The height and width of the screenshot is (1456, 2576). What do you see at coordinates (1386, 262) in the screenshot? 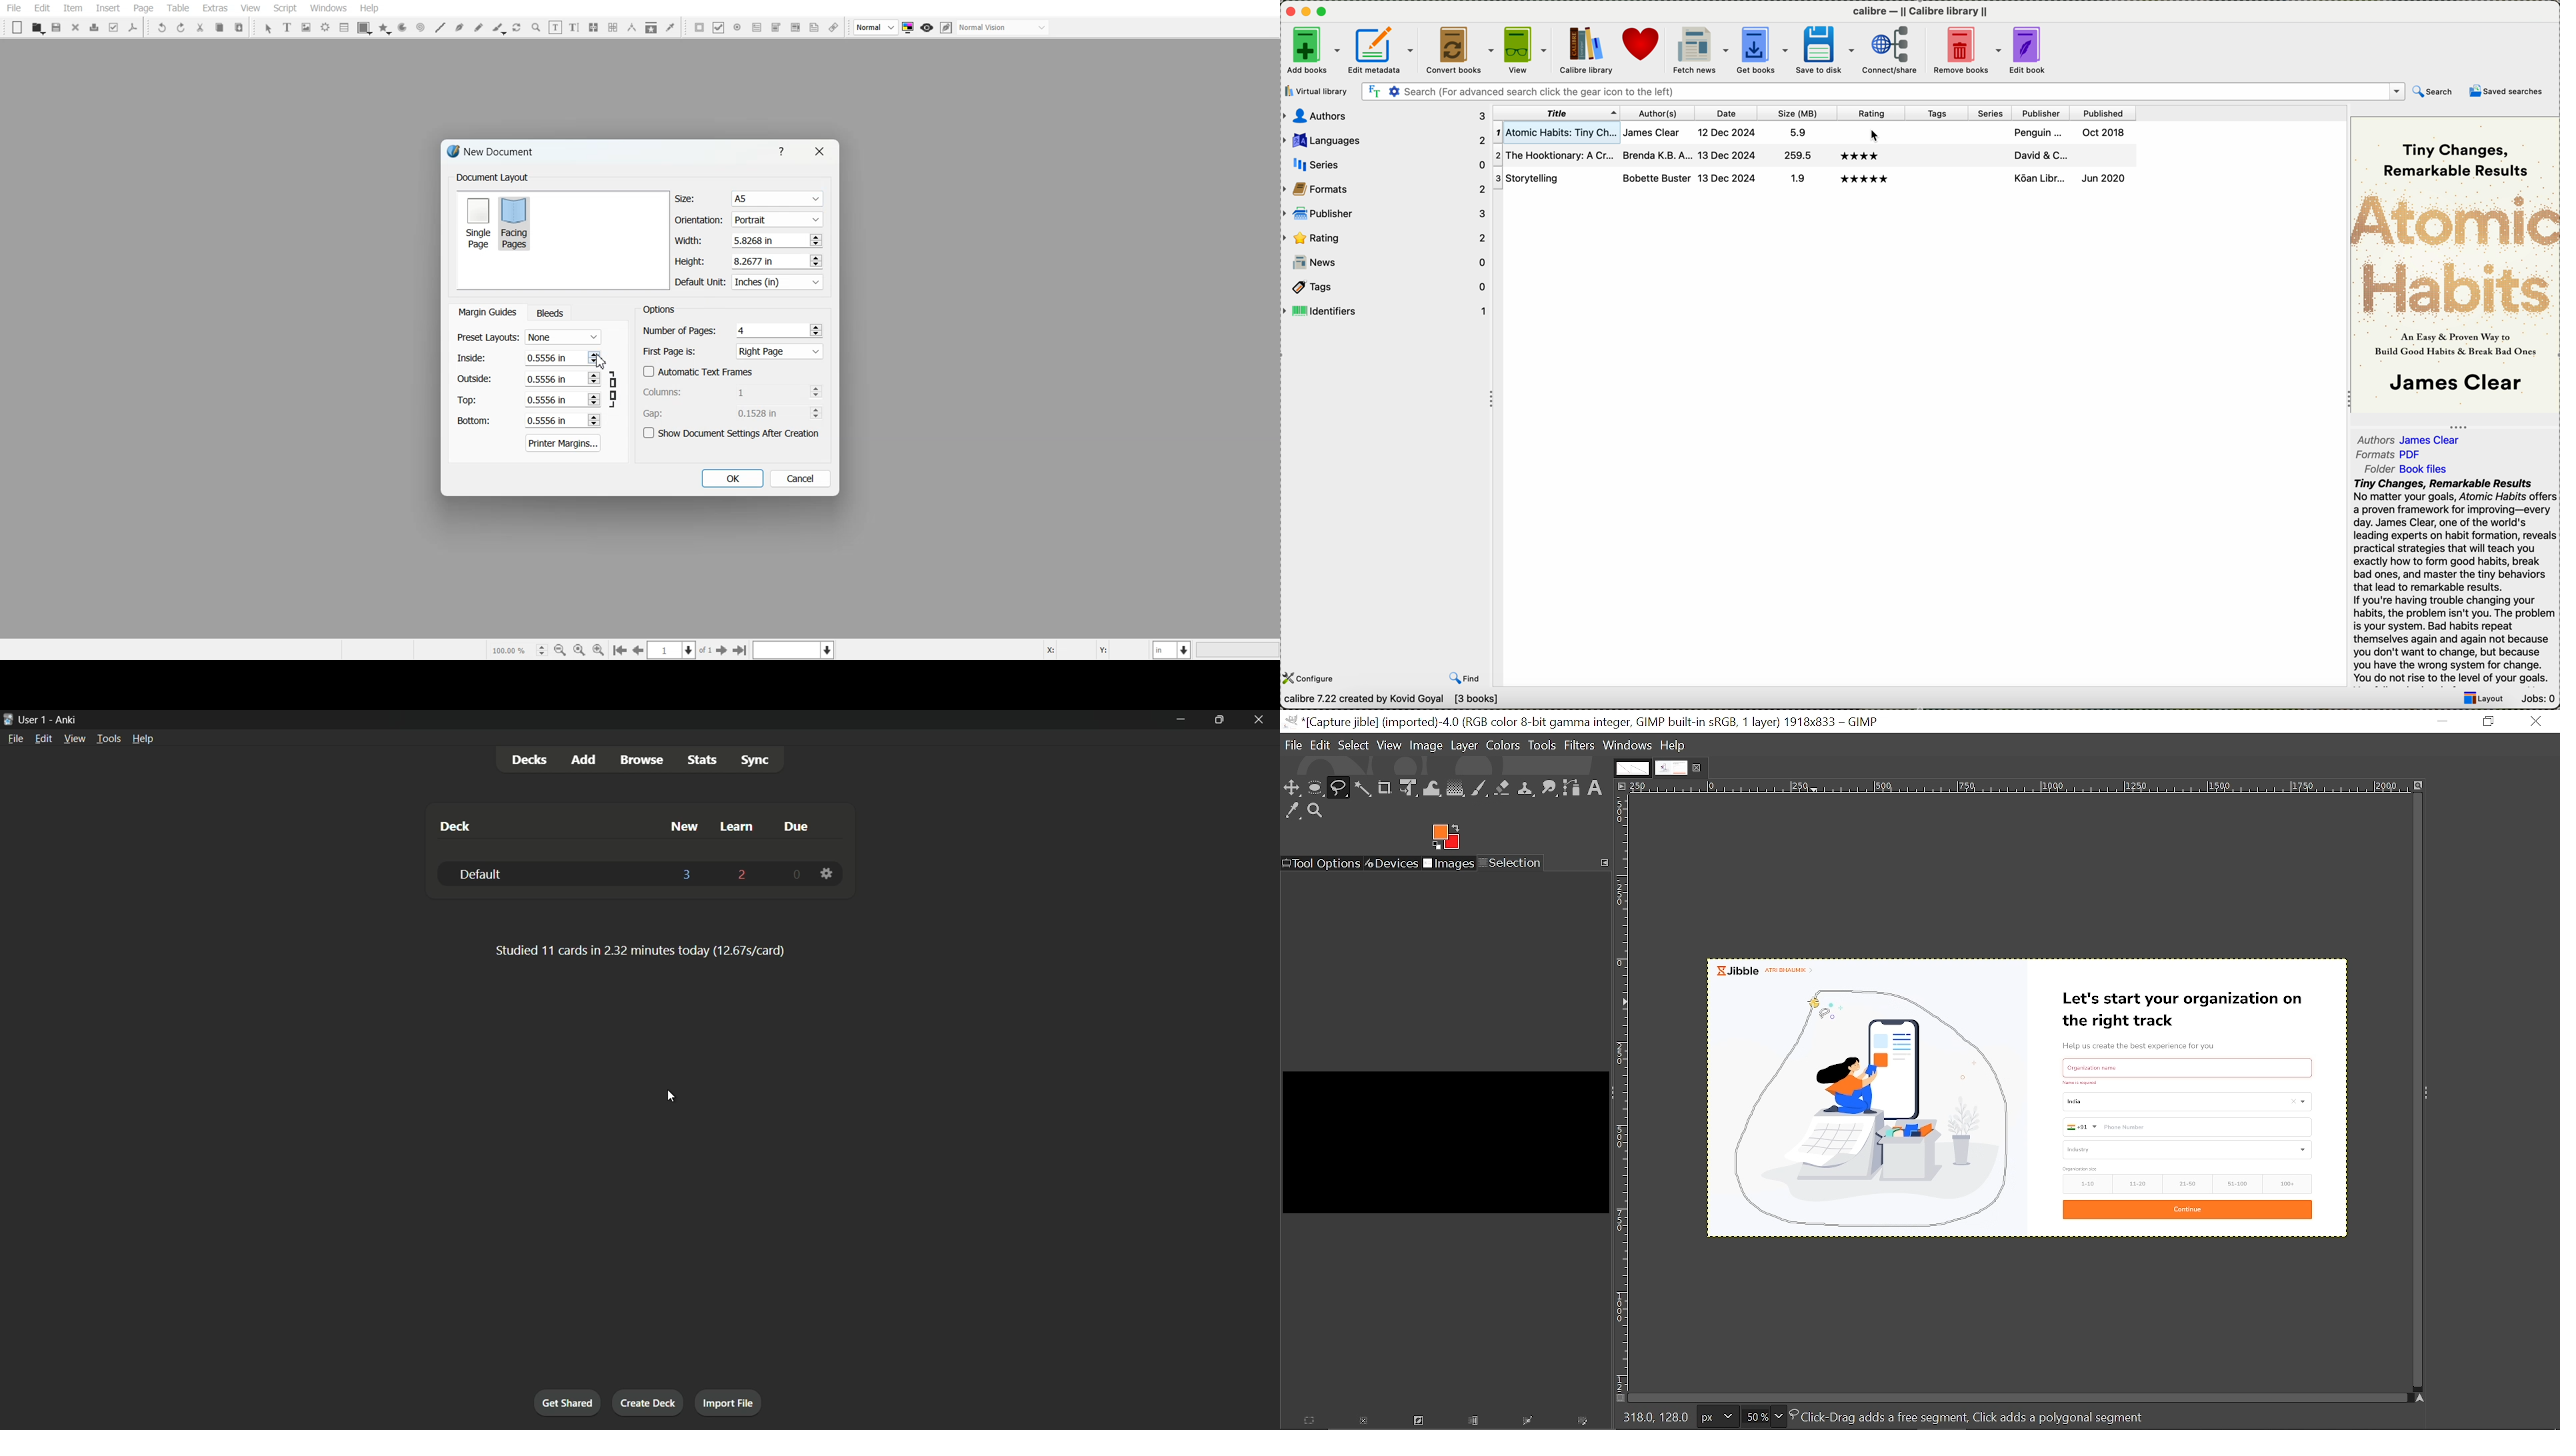
I see `news` at bounding box center [1386, 262].